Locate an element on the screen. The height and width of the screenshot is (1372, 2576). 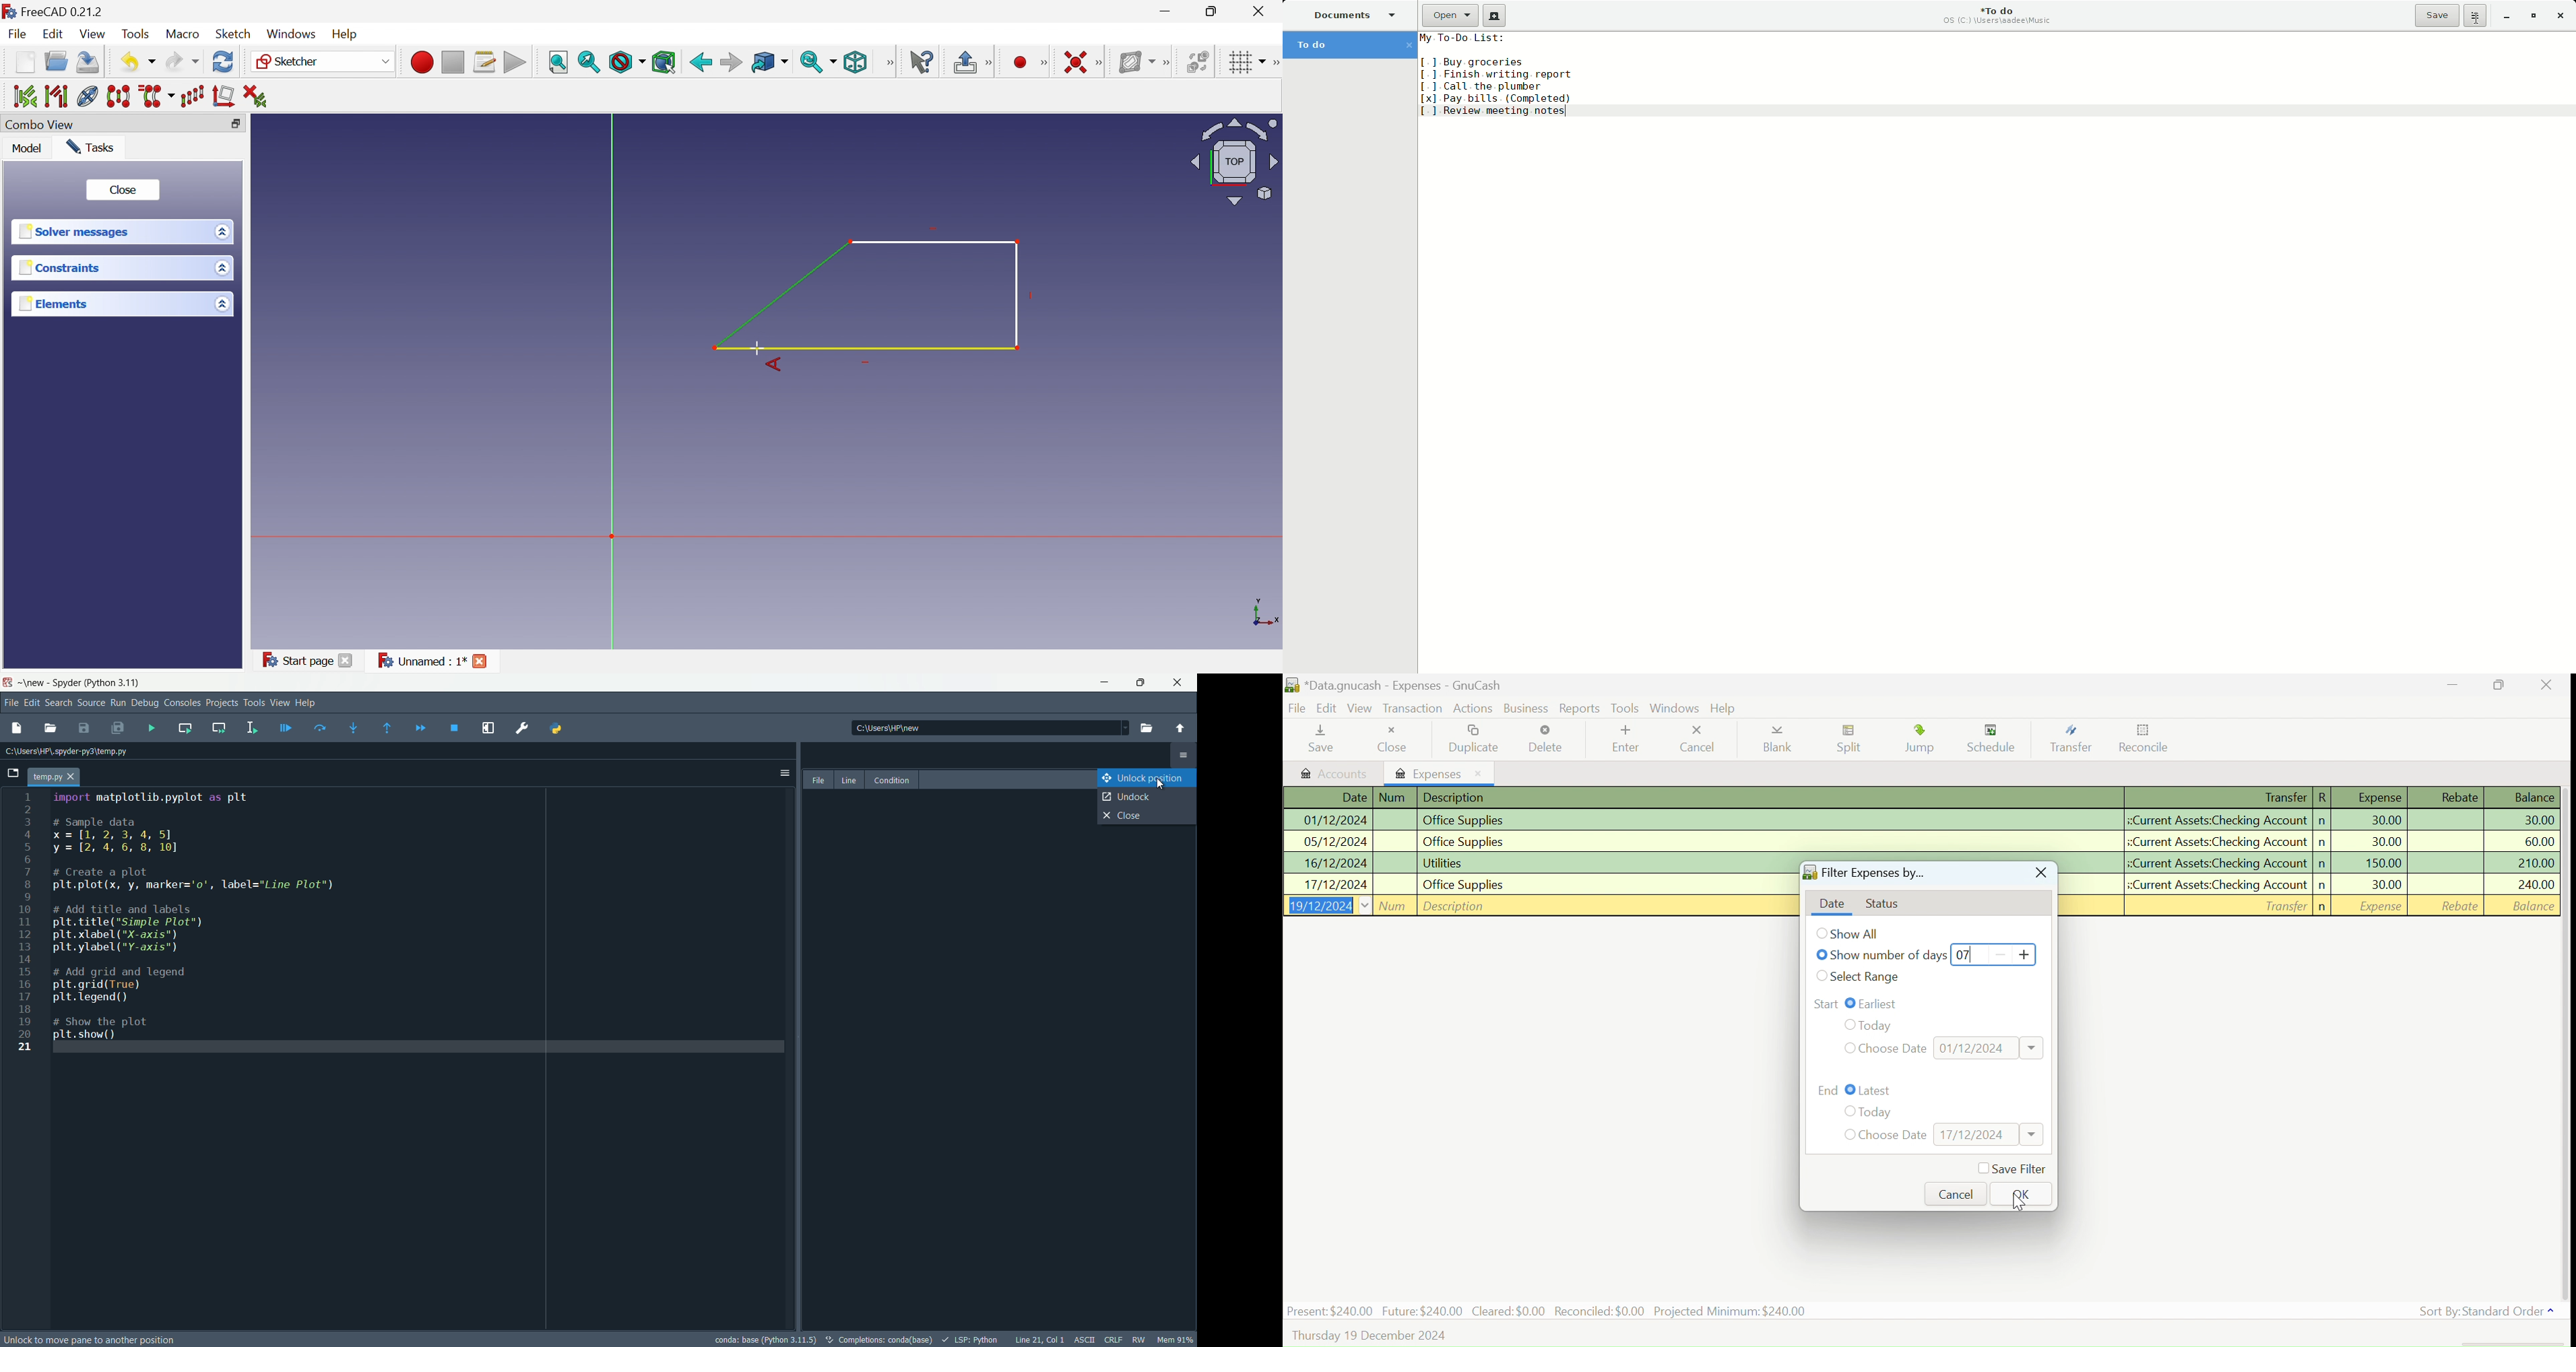
Expenses is located at coordinates (1441, 773).